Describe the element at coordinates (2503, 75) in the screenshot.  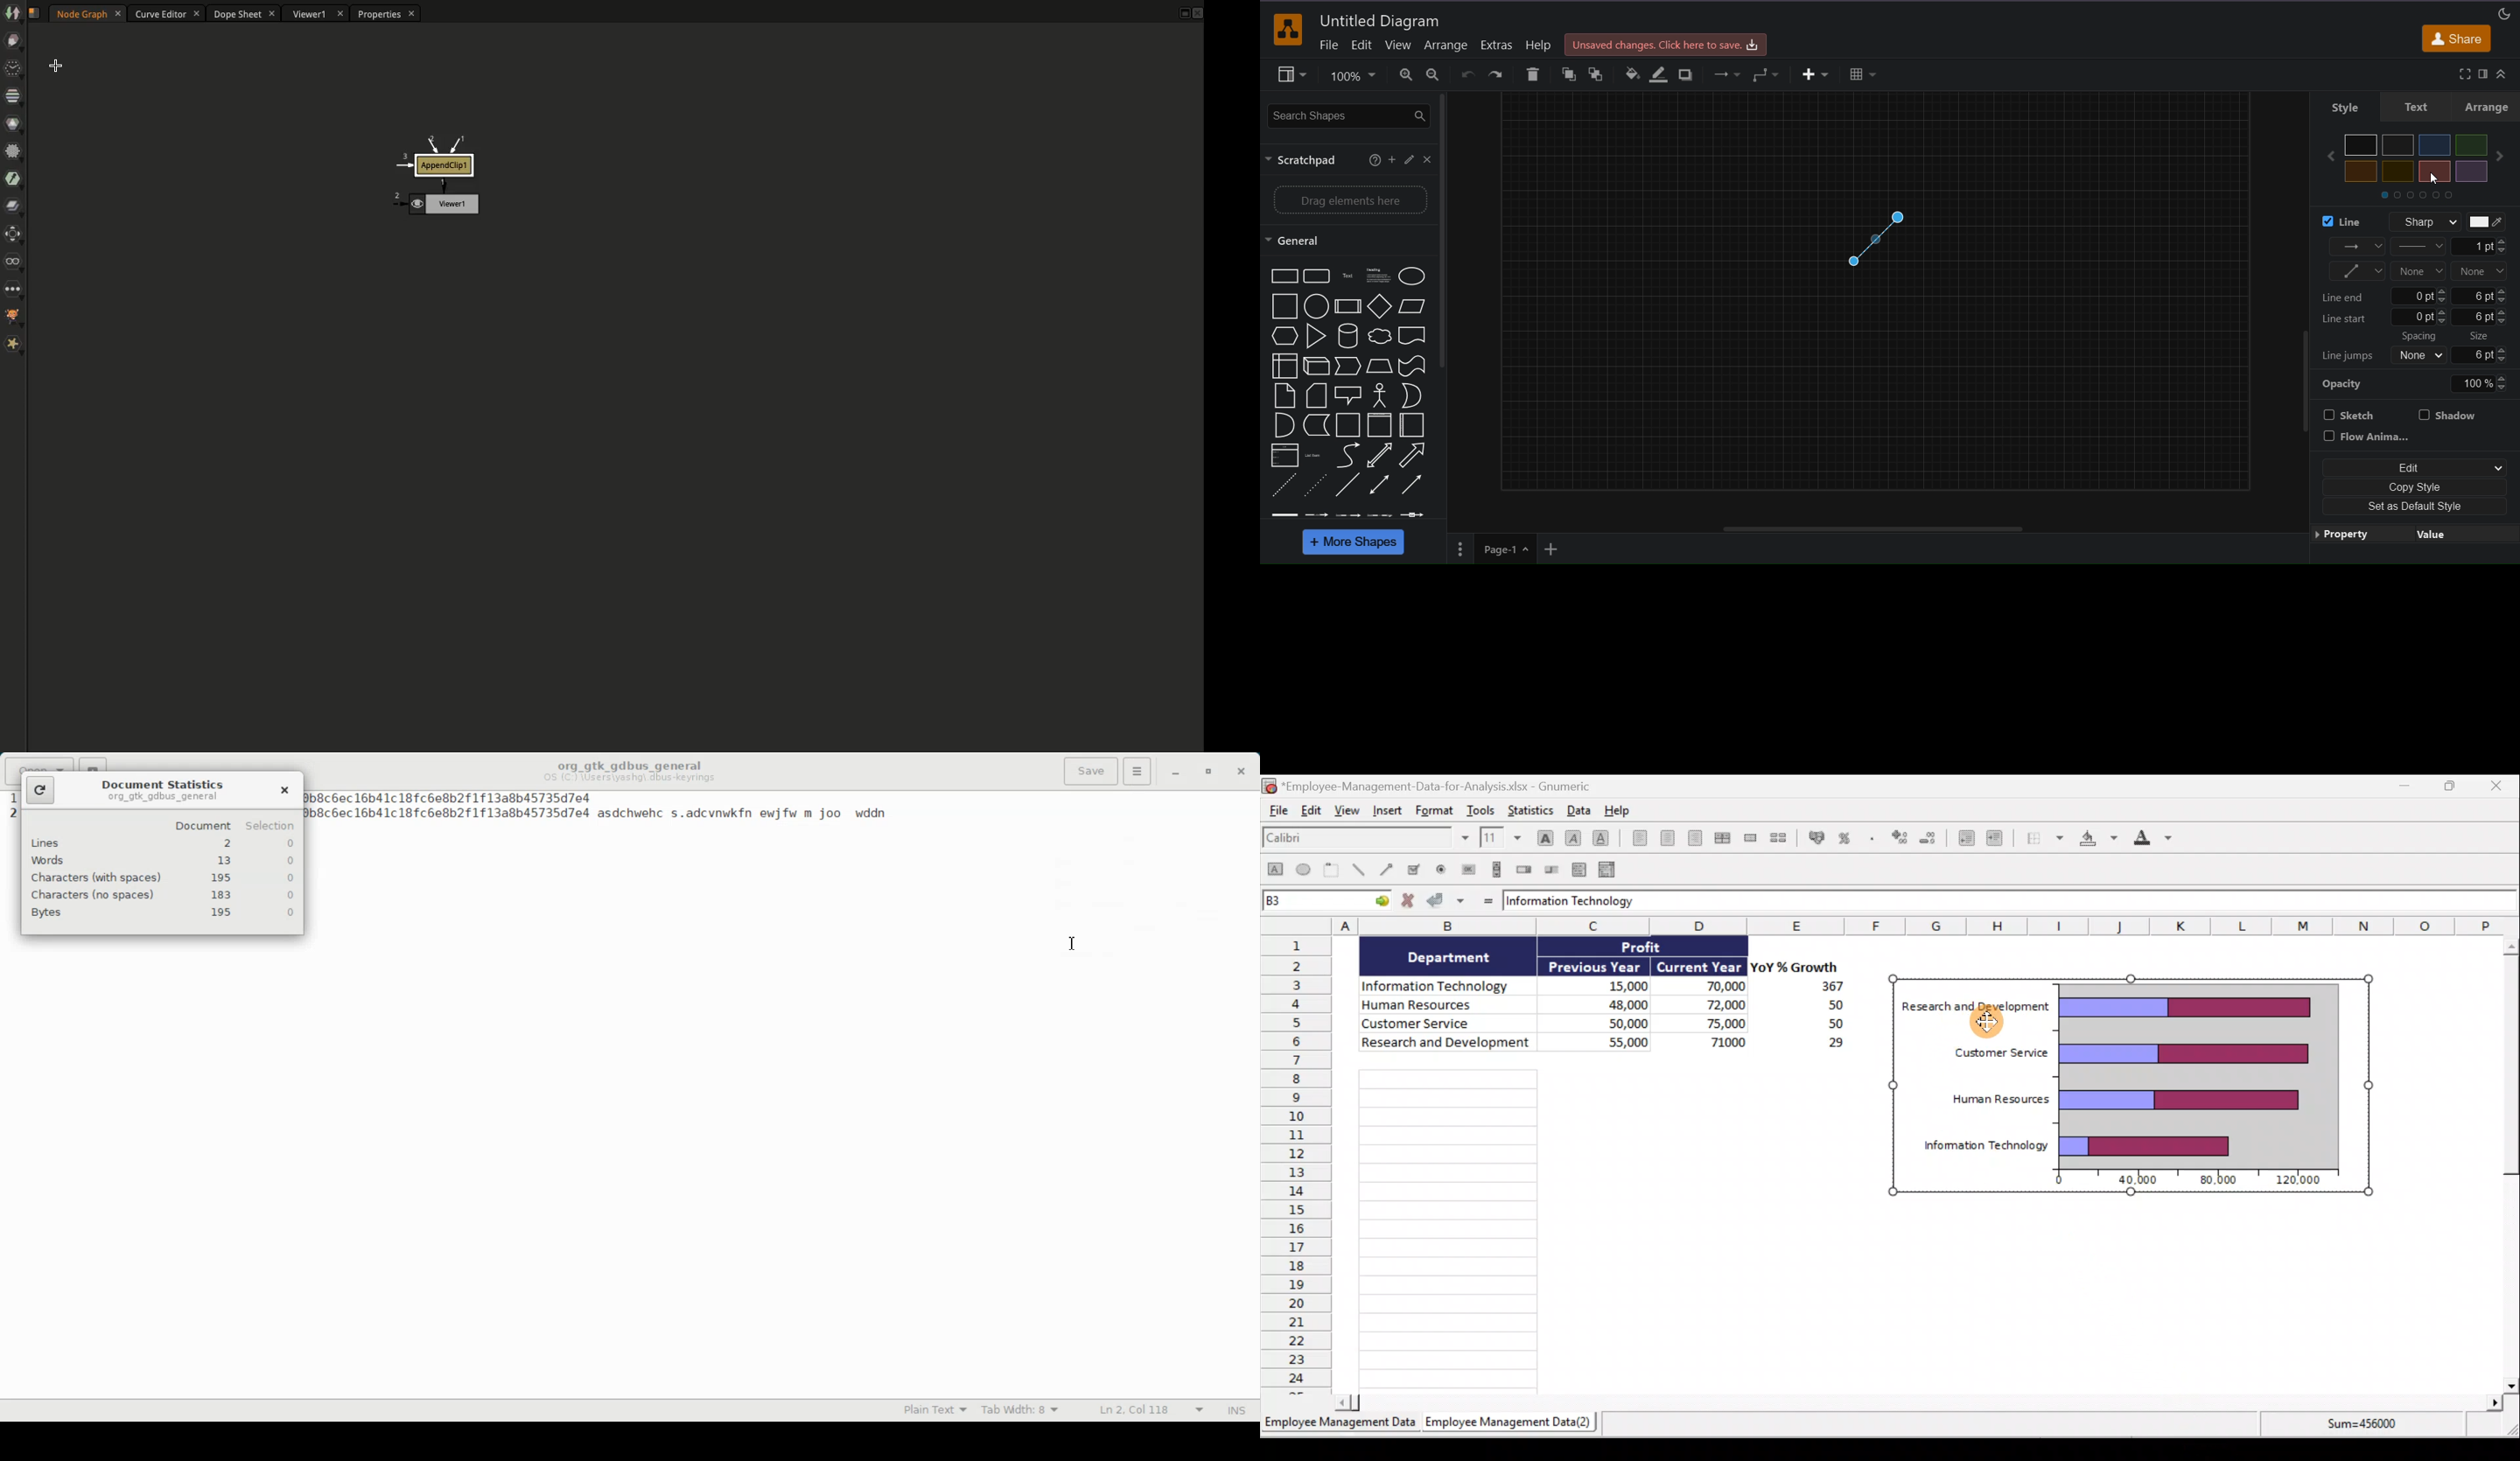
I see `collapse/expand` at that location.